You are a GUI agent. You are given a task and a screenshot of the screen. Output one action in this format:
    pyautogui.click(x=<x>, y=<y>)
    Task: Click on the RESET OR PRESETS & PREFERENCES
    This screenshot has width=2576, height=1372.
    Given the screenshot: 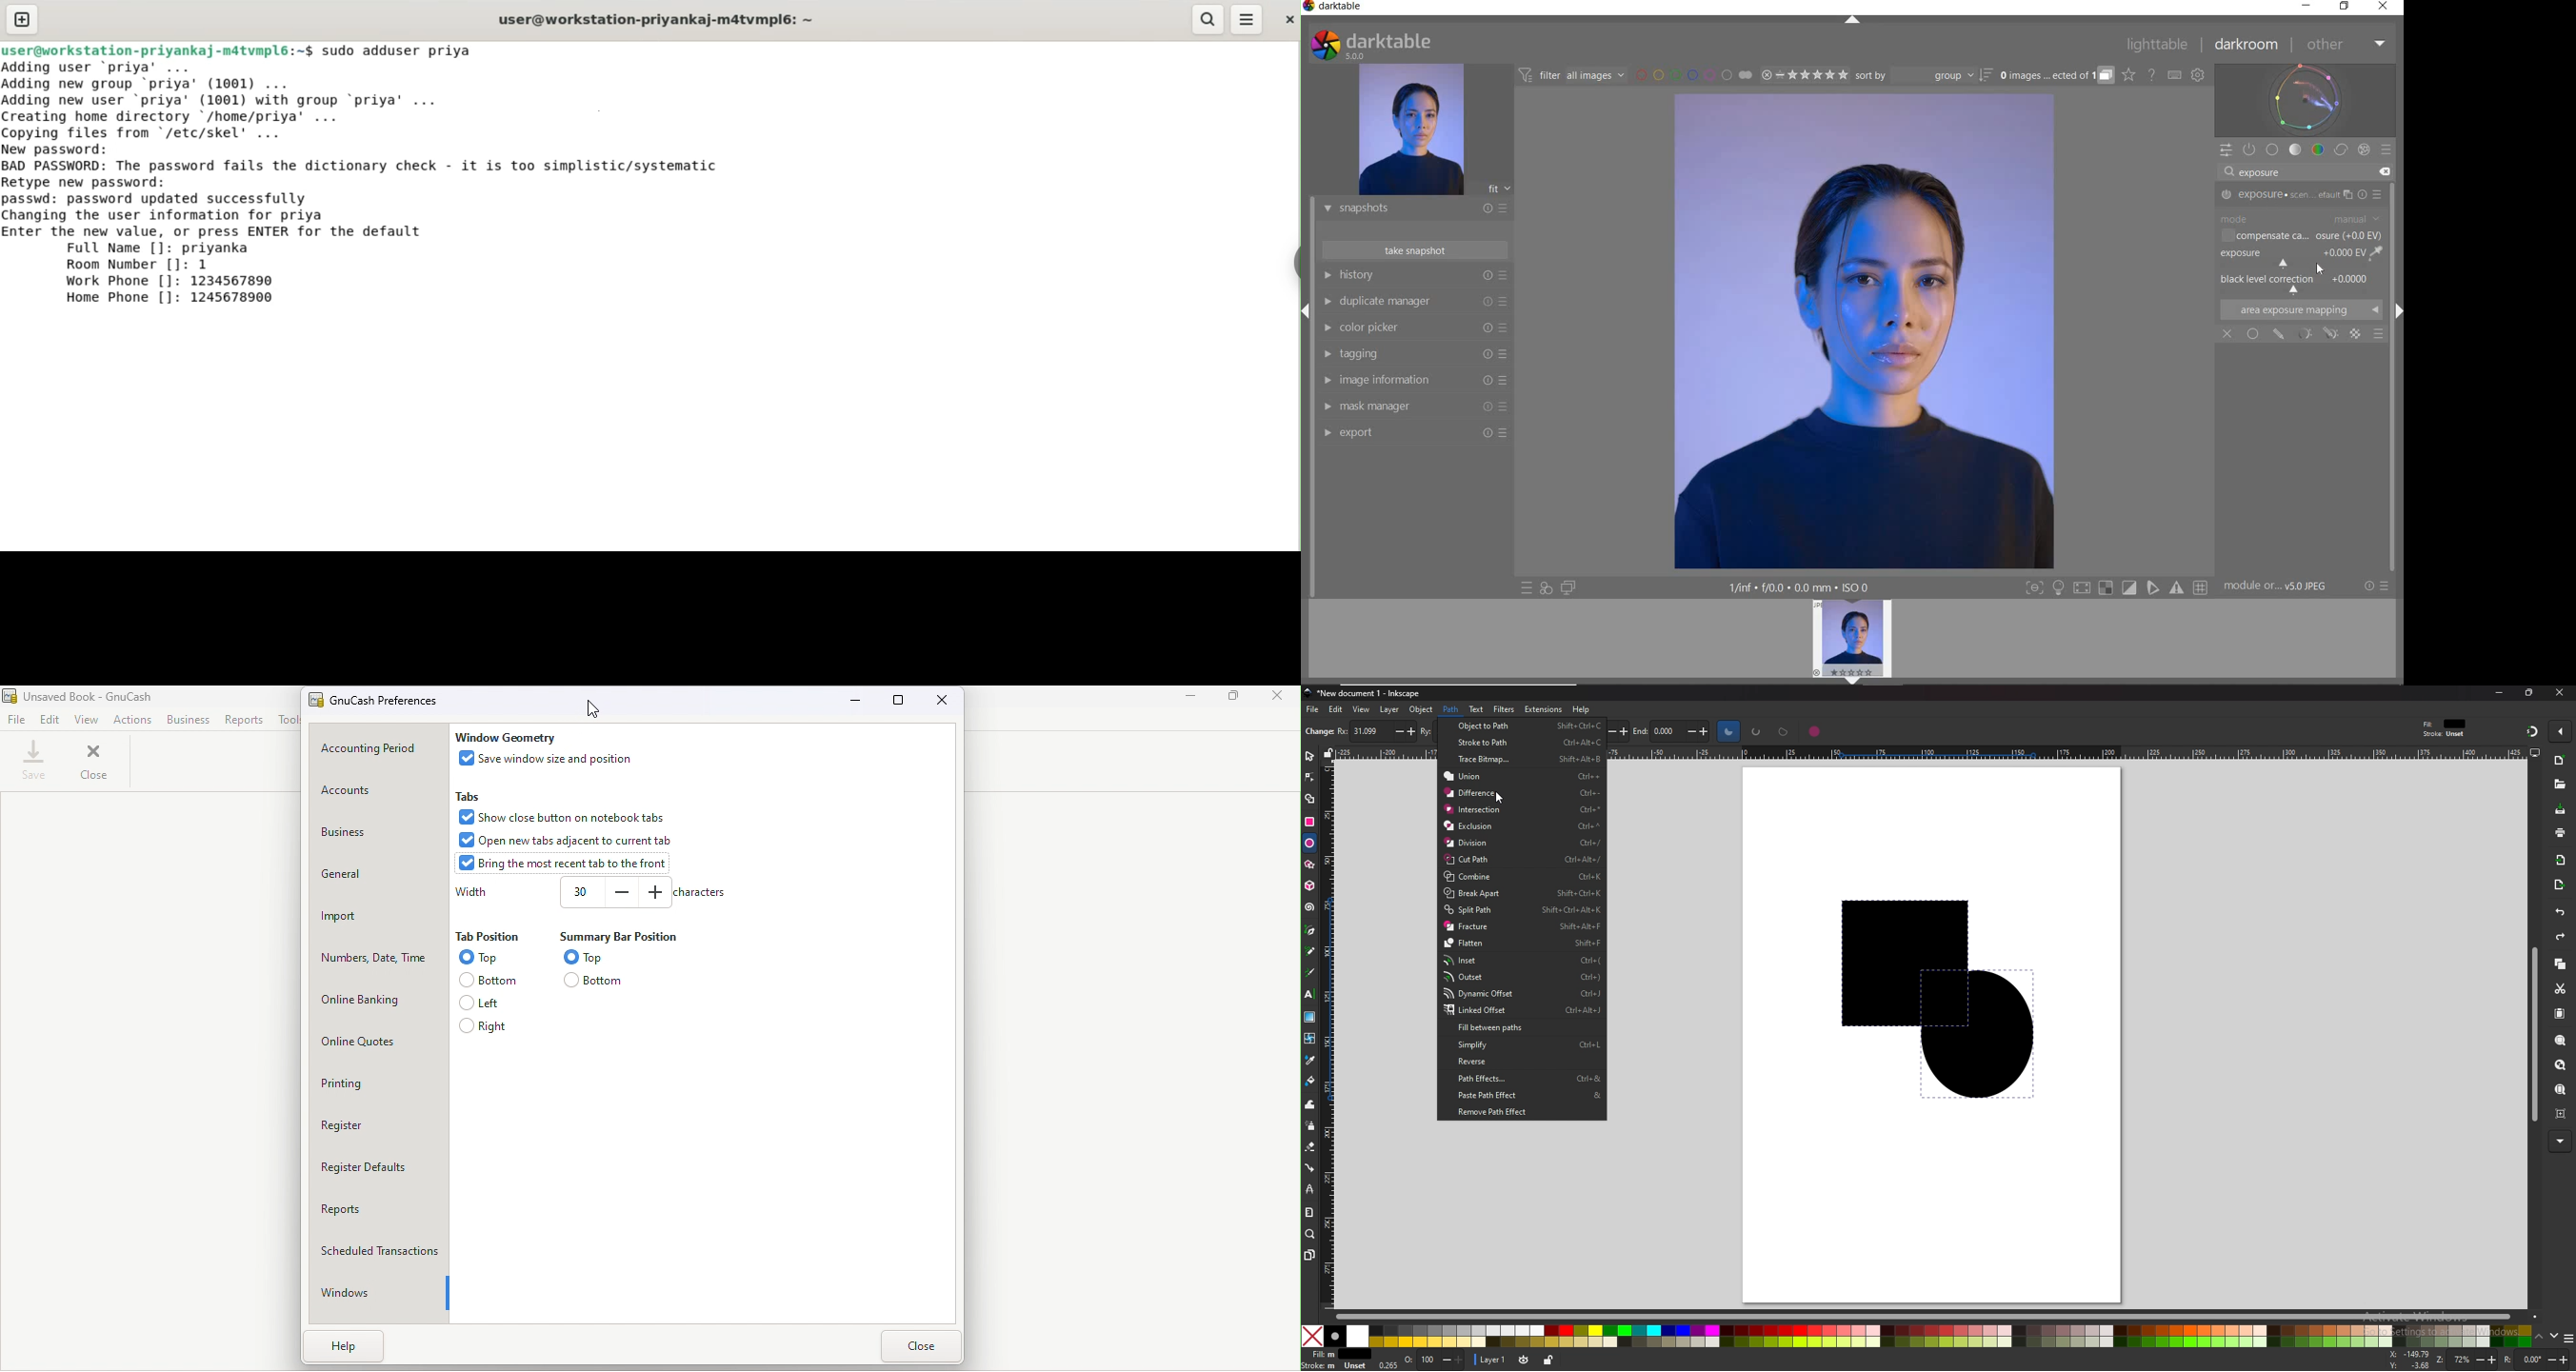 What is the action you would take?
    pyautogui.click(x=2379, y=586)
    